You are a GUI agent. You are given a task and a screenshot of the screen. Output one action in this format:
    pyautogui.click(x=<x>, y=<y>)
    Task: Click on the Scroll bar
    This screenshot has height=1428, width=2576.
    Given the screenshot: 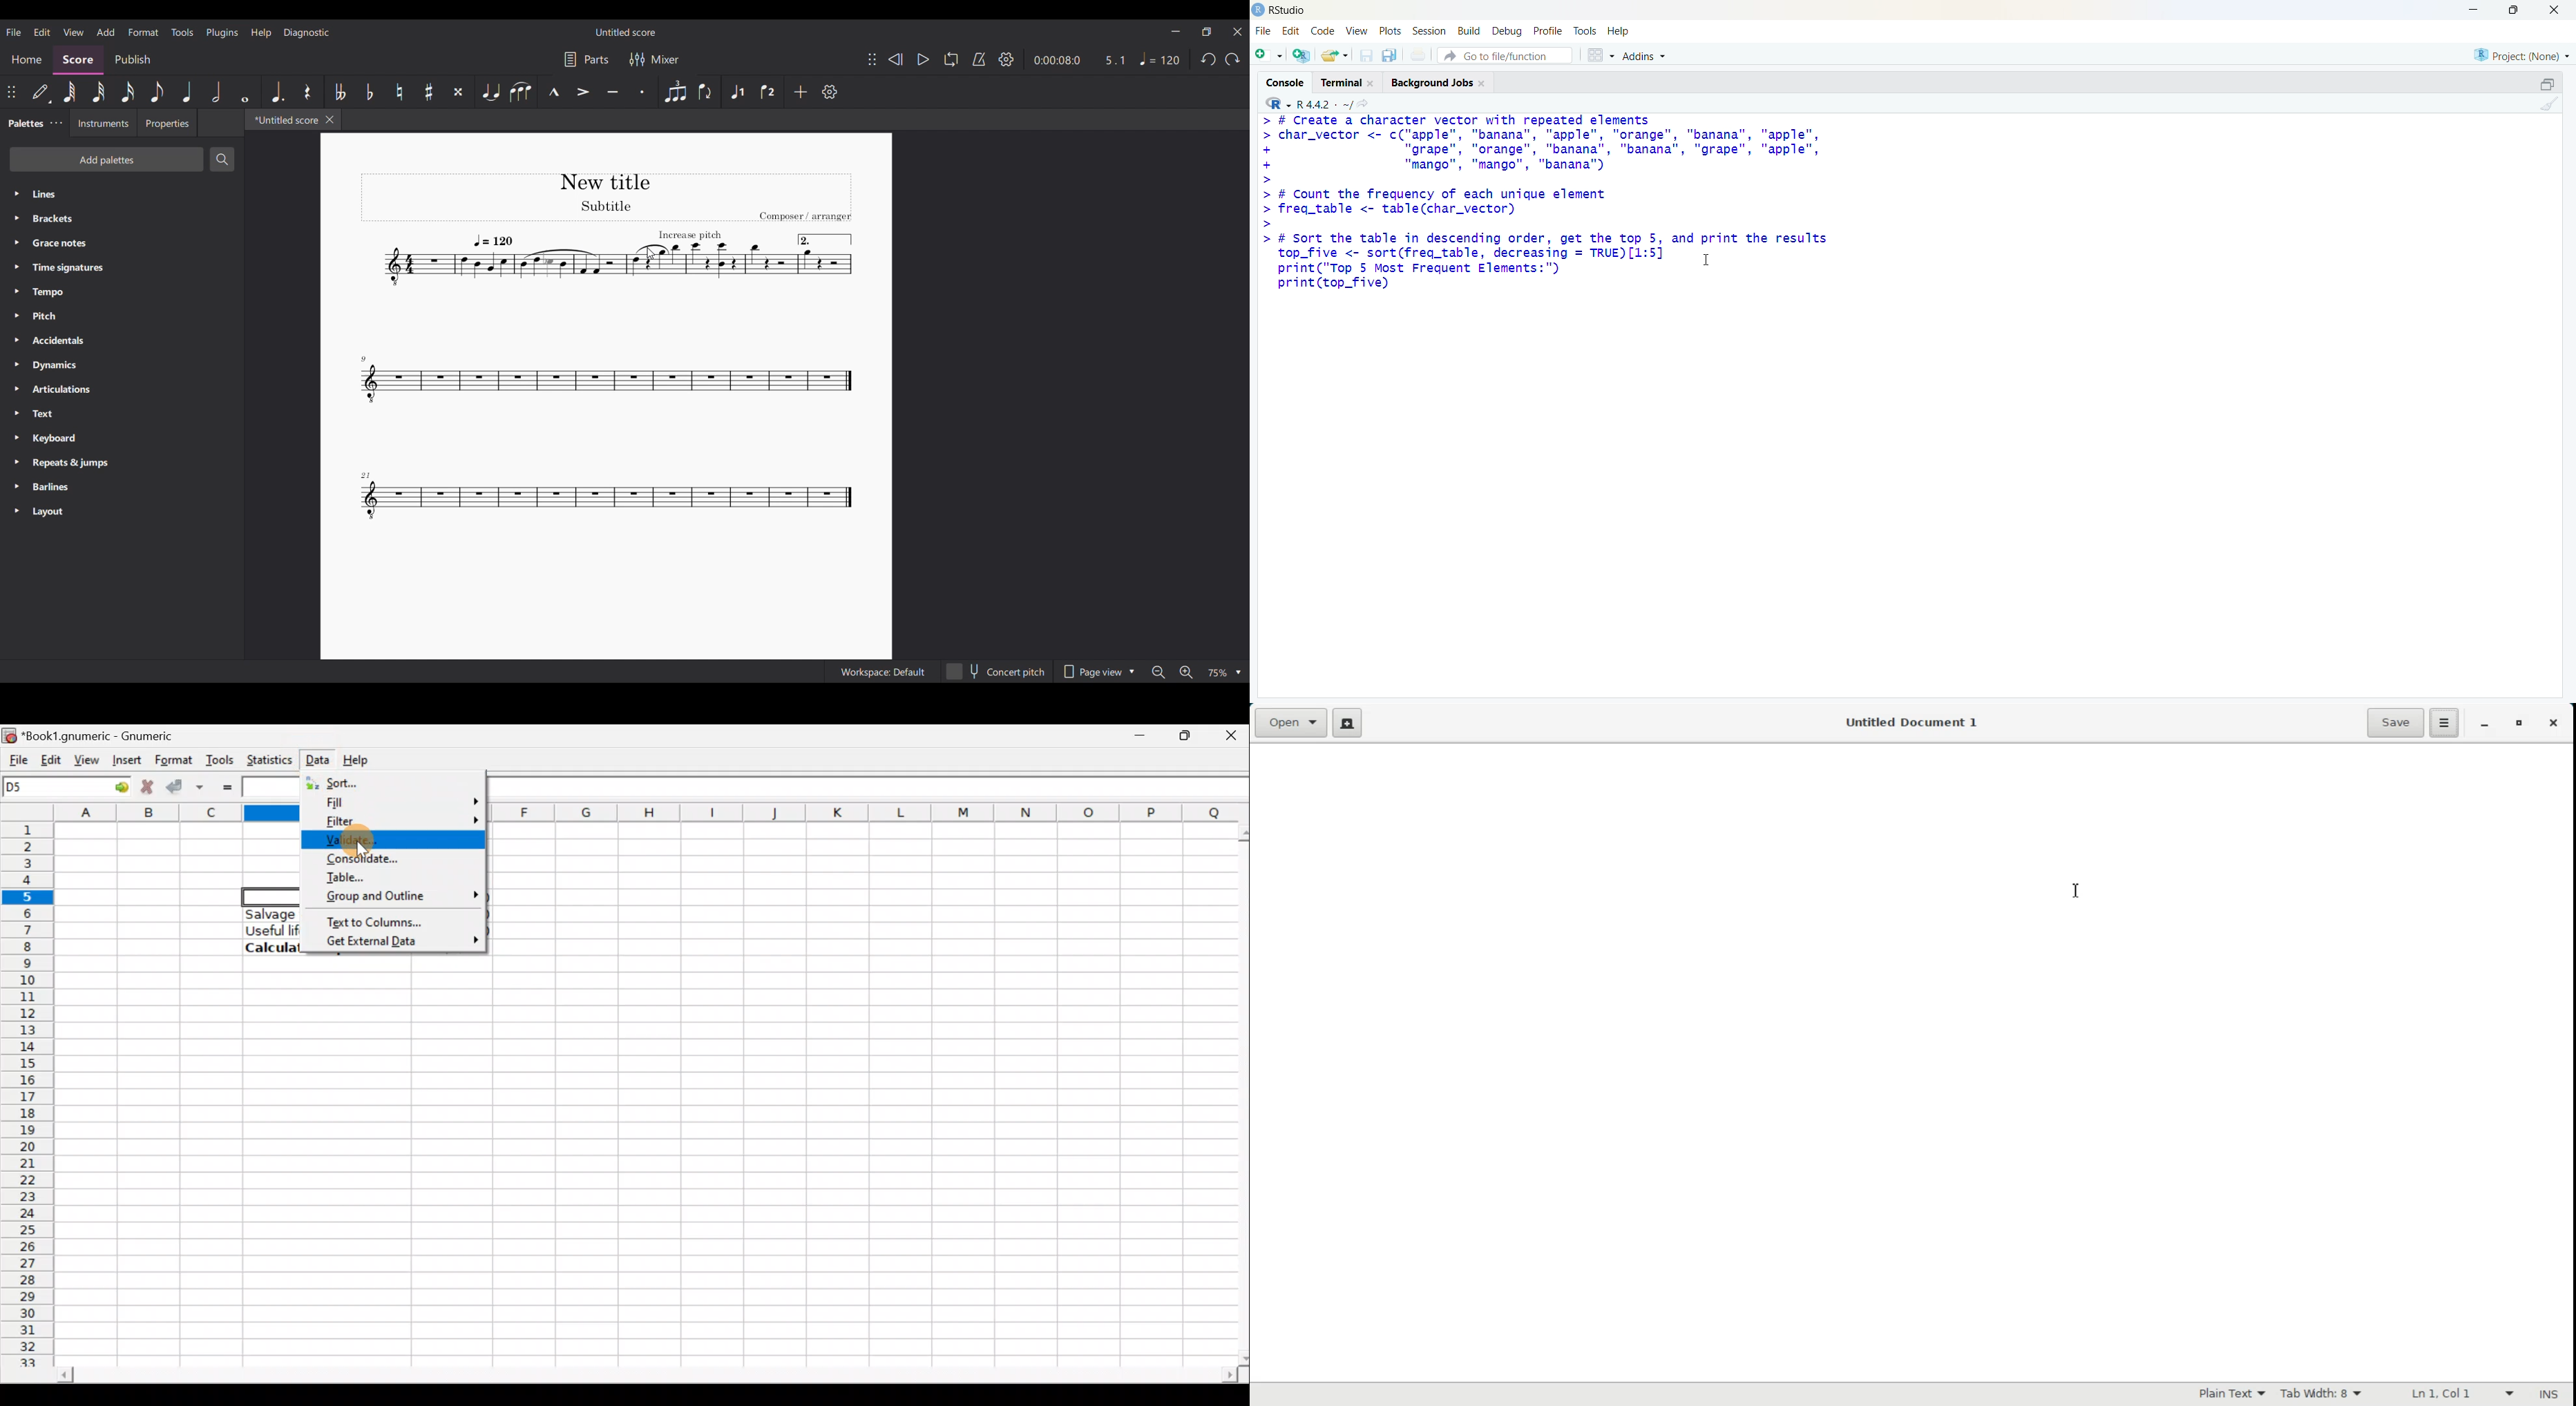 What is the action you would take?
    pyautogui.click(x=1236, y=1093)
    